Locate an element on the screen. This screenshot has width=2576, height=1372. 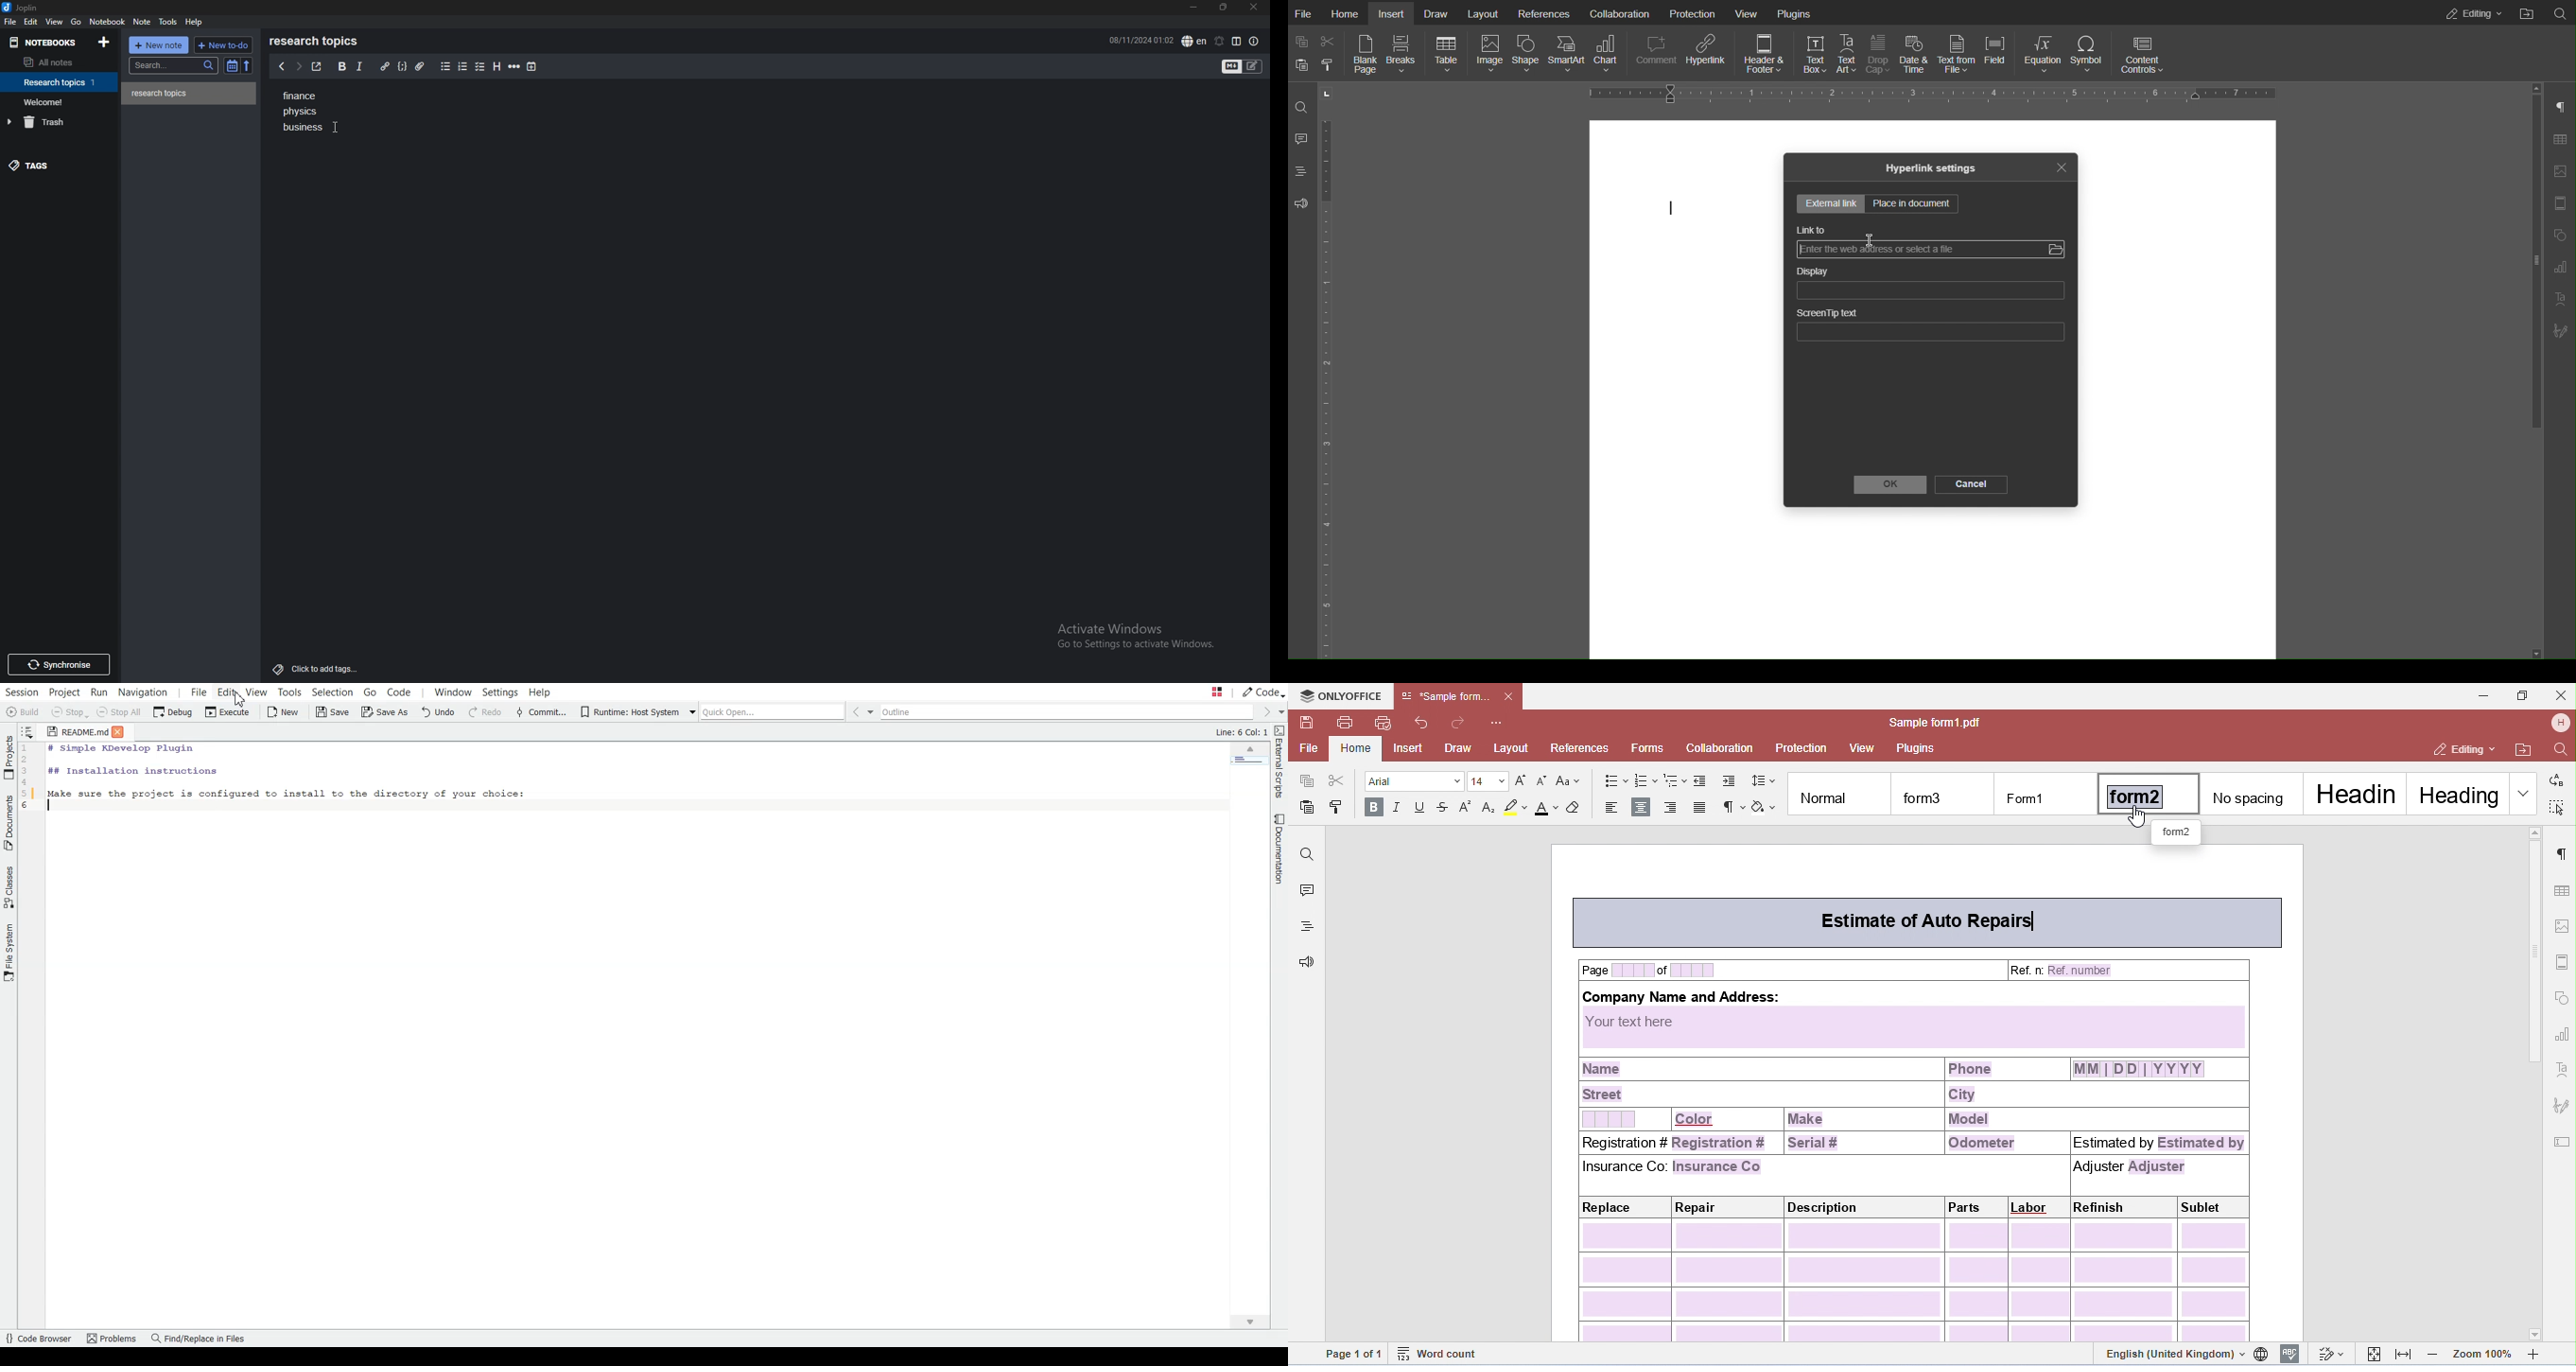
bold is located at coordinates (340, 67).